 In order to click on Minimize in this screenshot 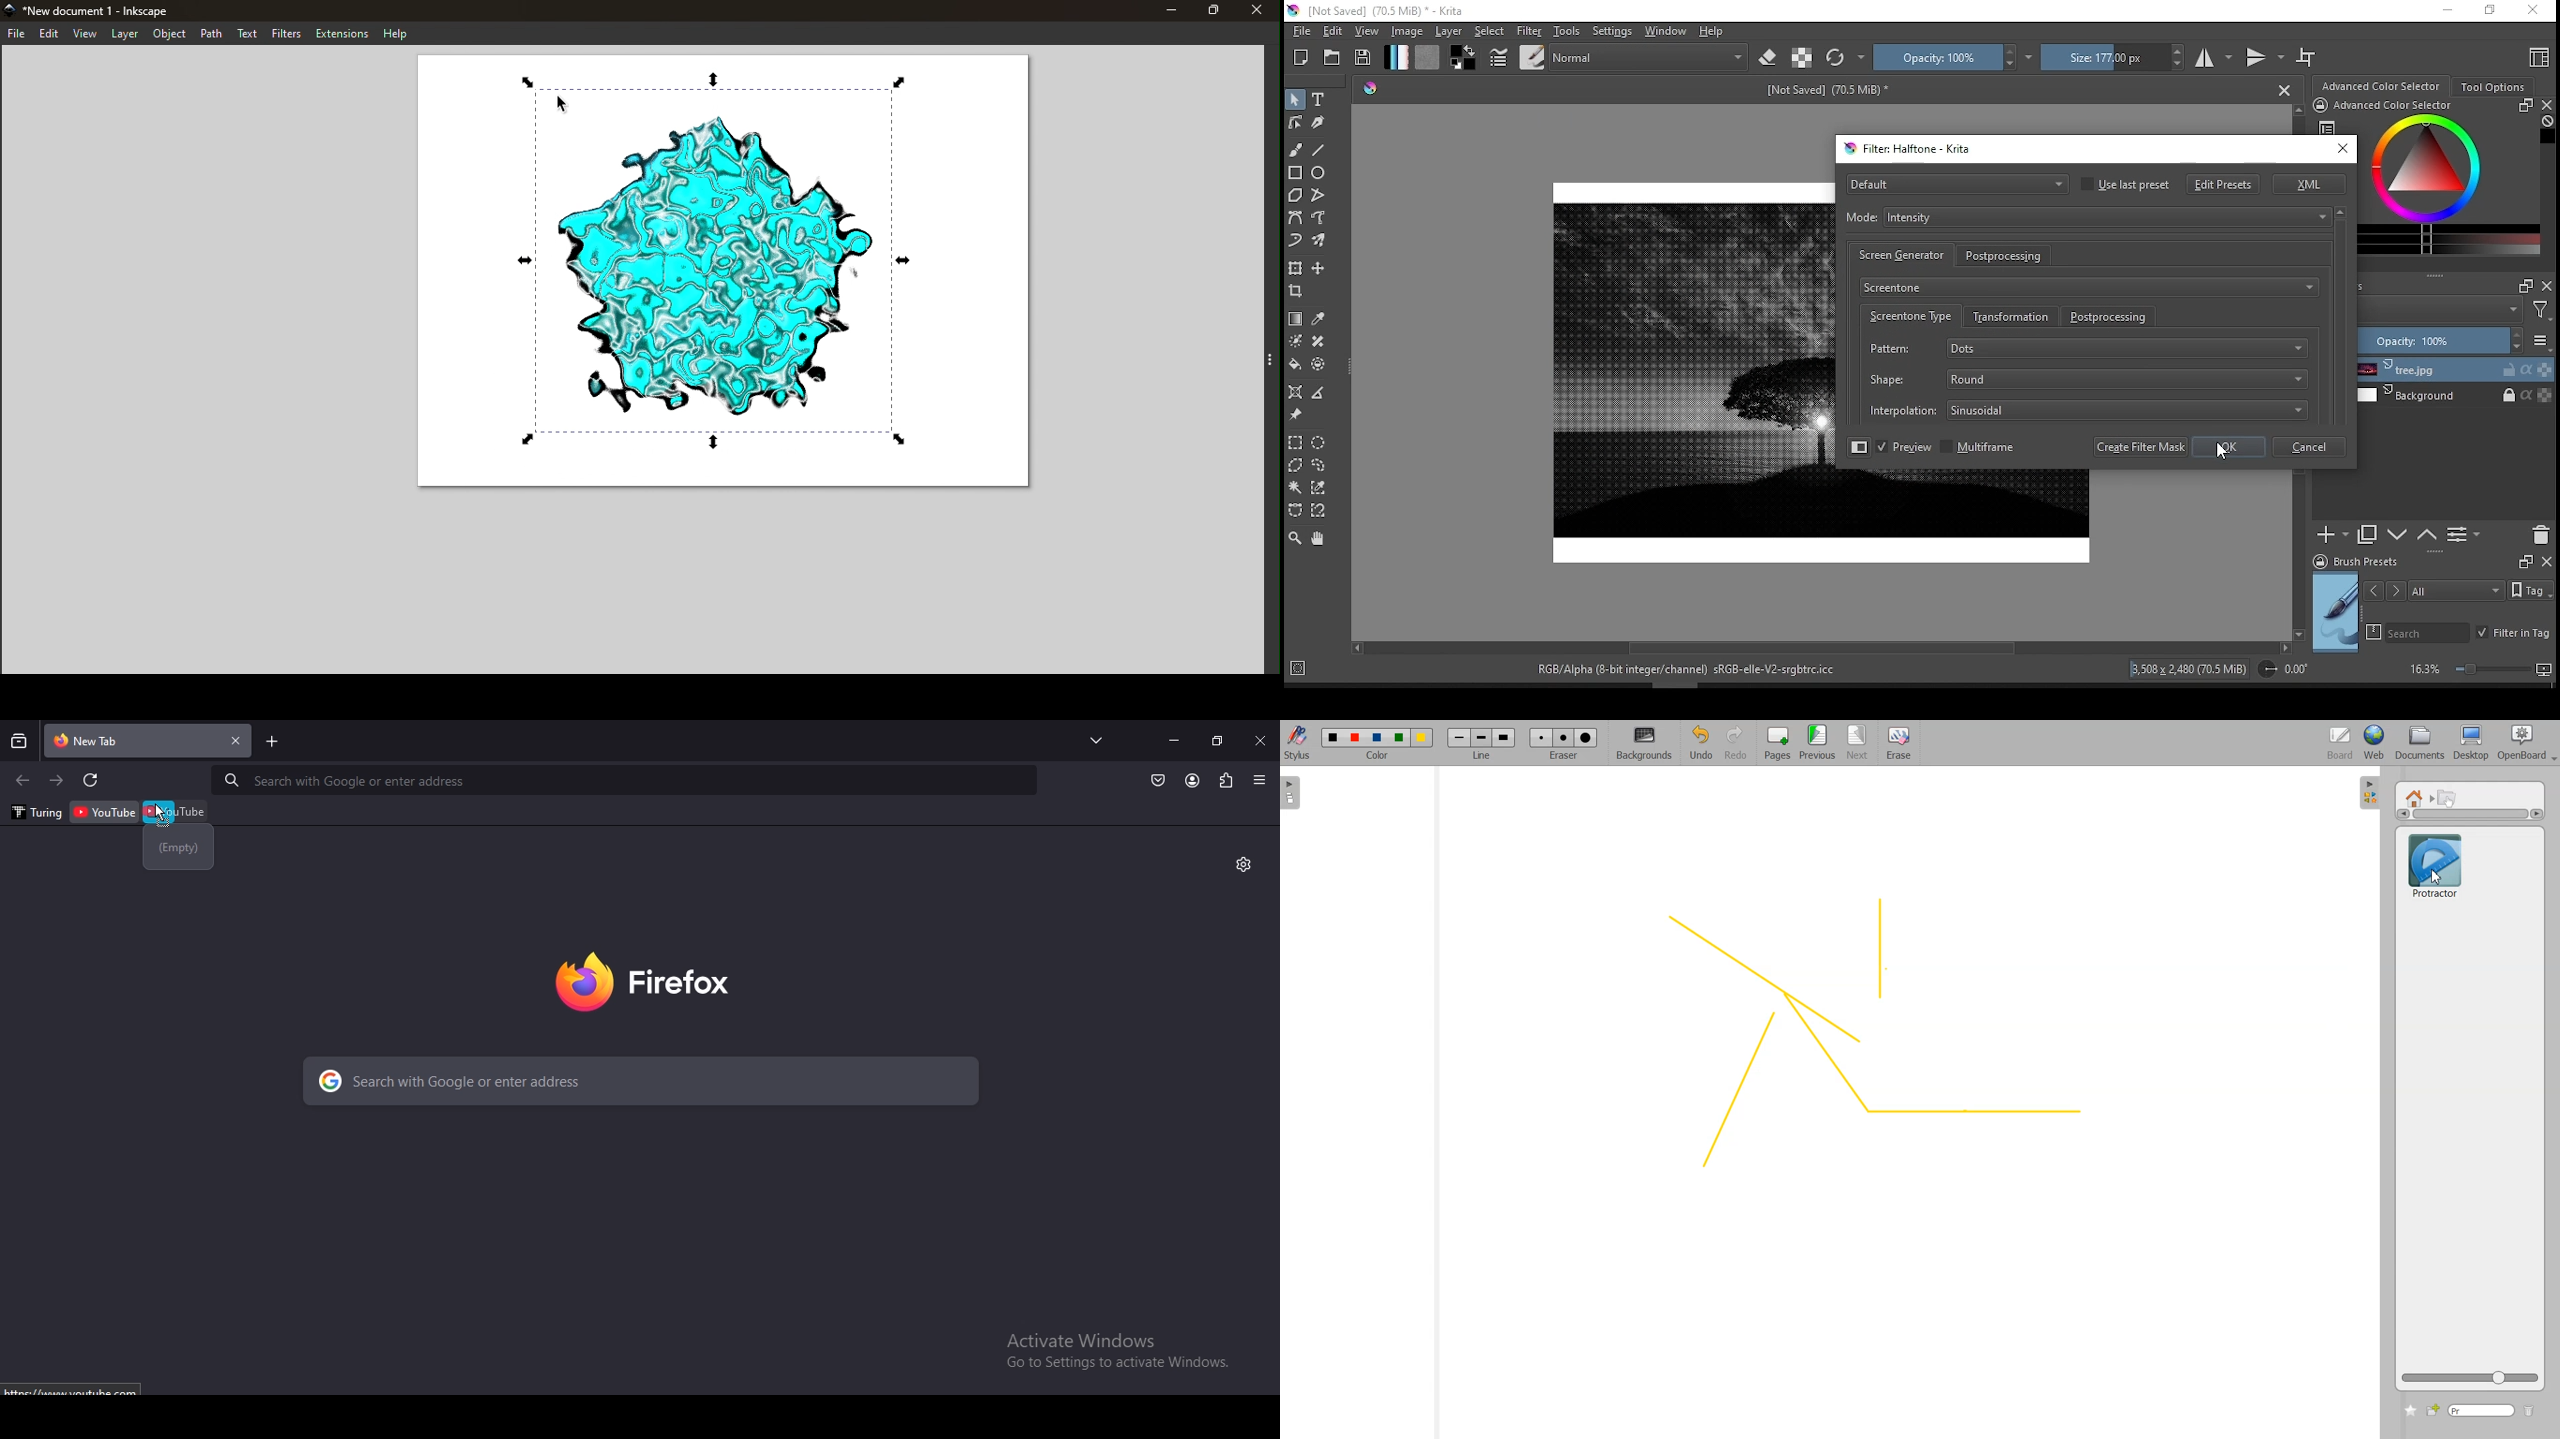, I will do `click(1166, 10)`.